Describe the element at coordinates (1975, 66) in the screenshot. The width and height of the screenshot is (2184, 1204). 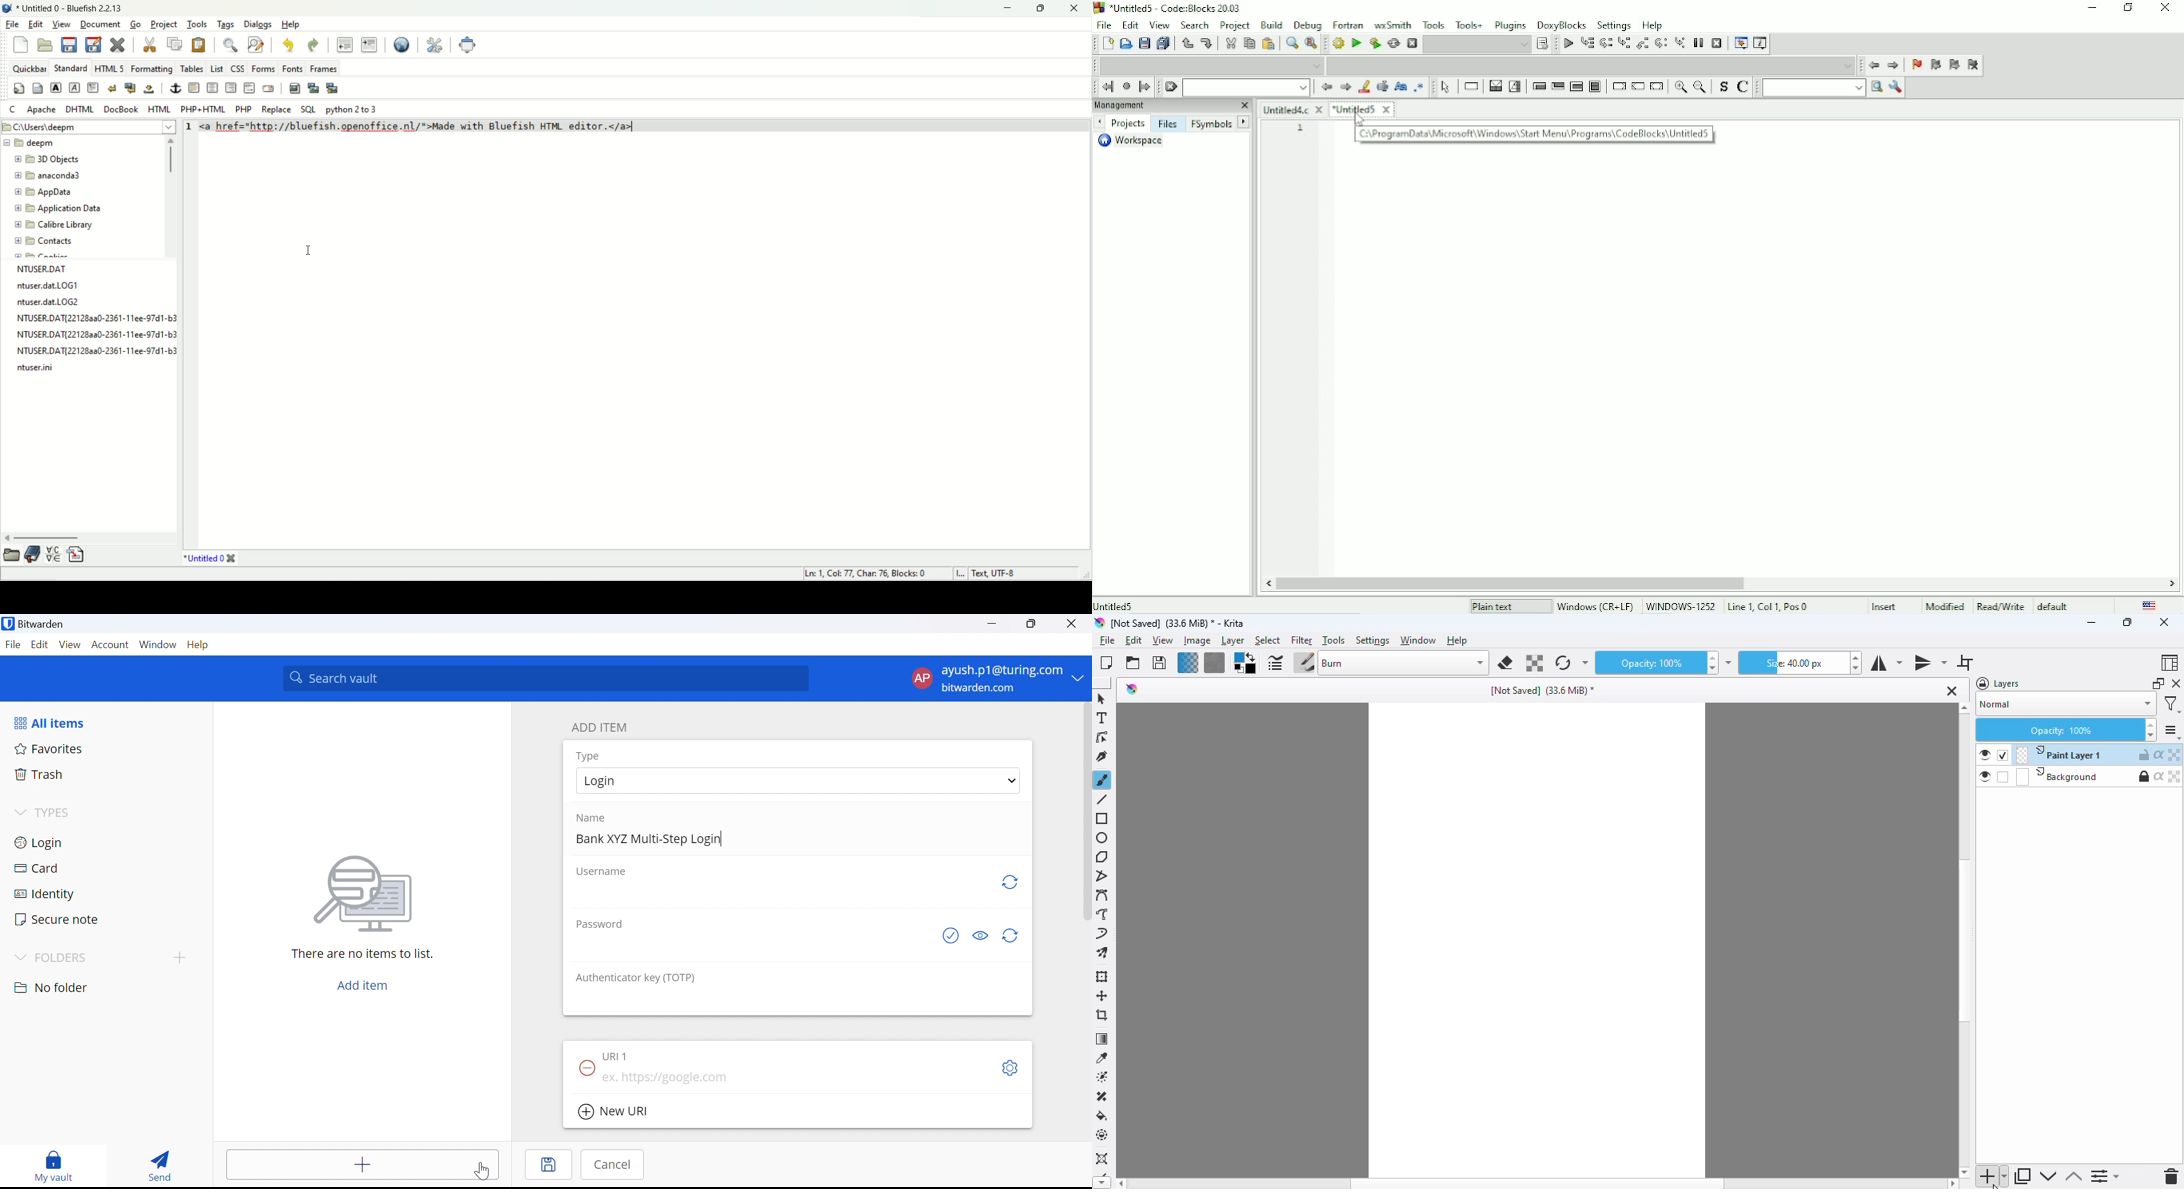
I see `Clear bookmarks` at that location.